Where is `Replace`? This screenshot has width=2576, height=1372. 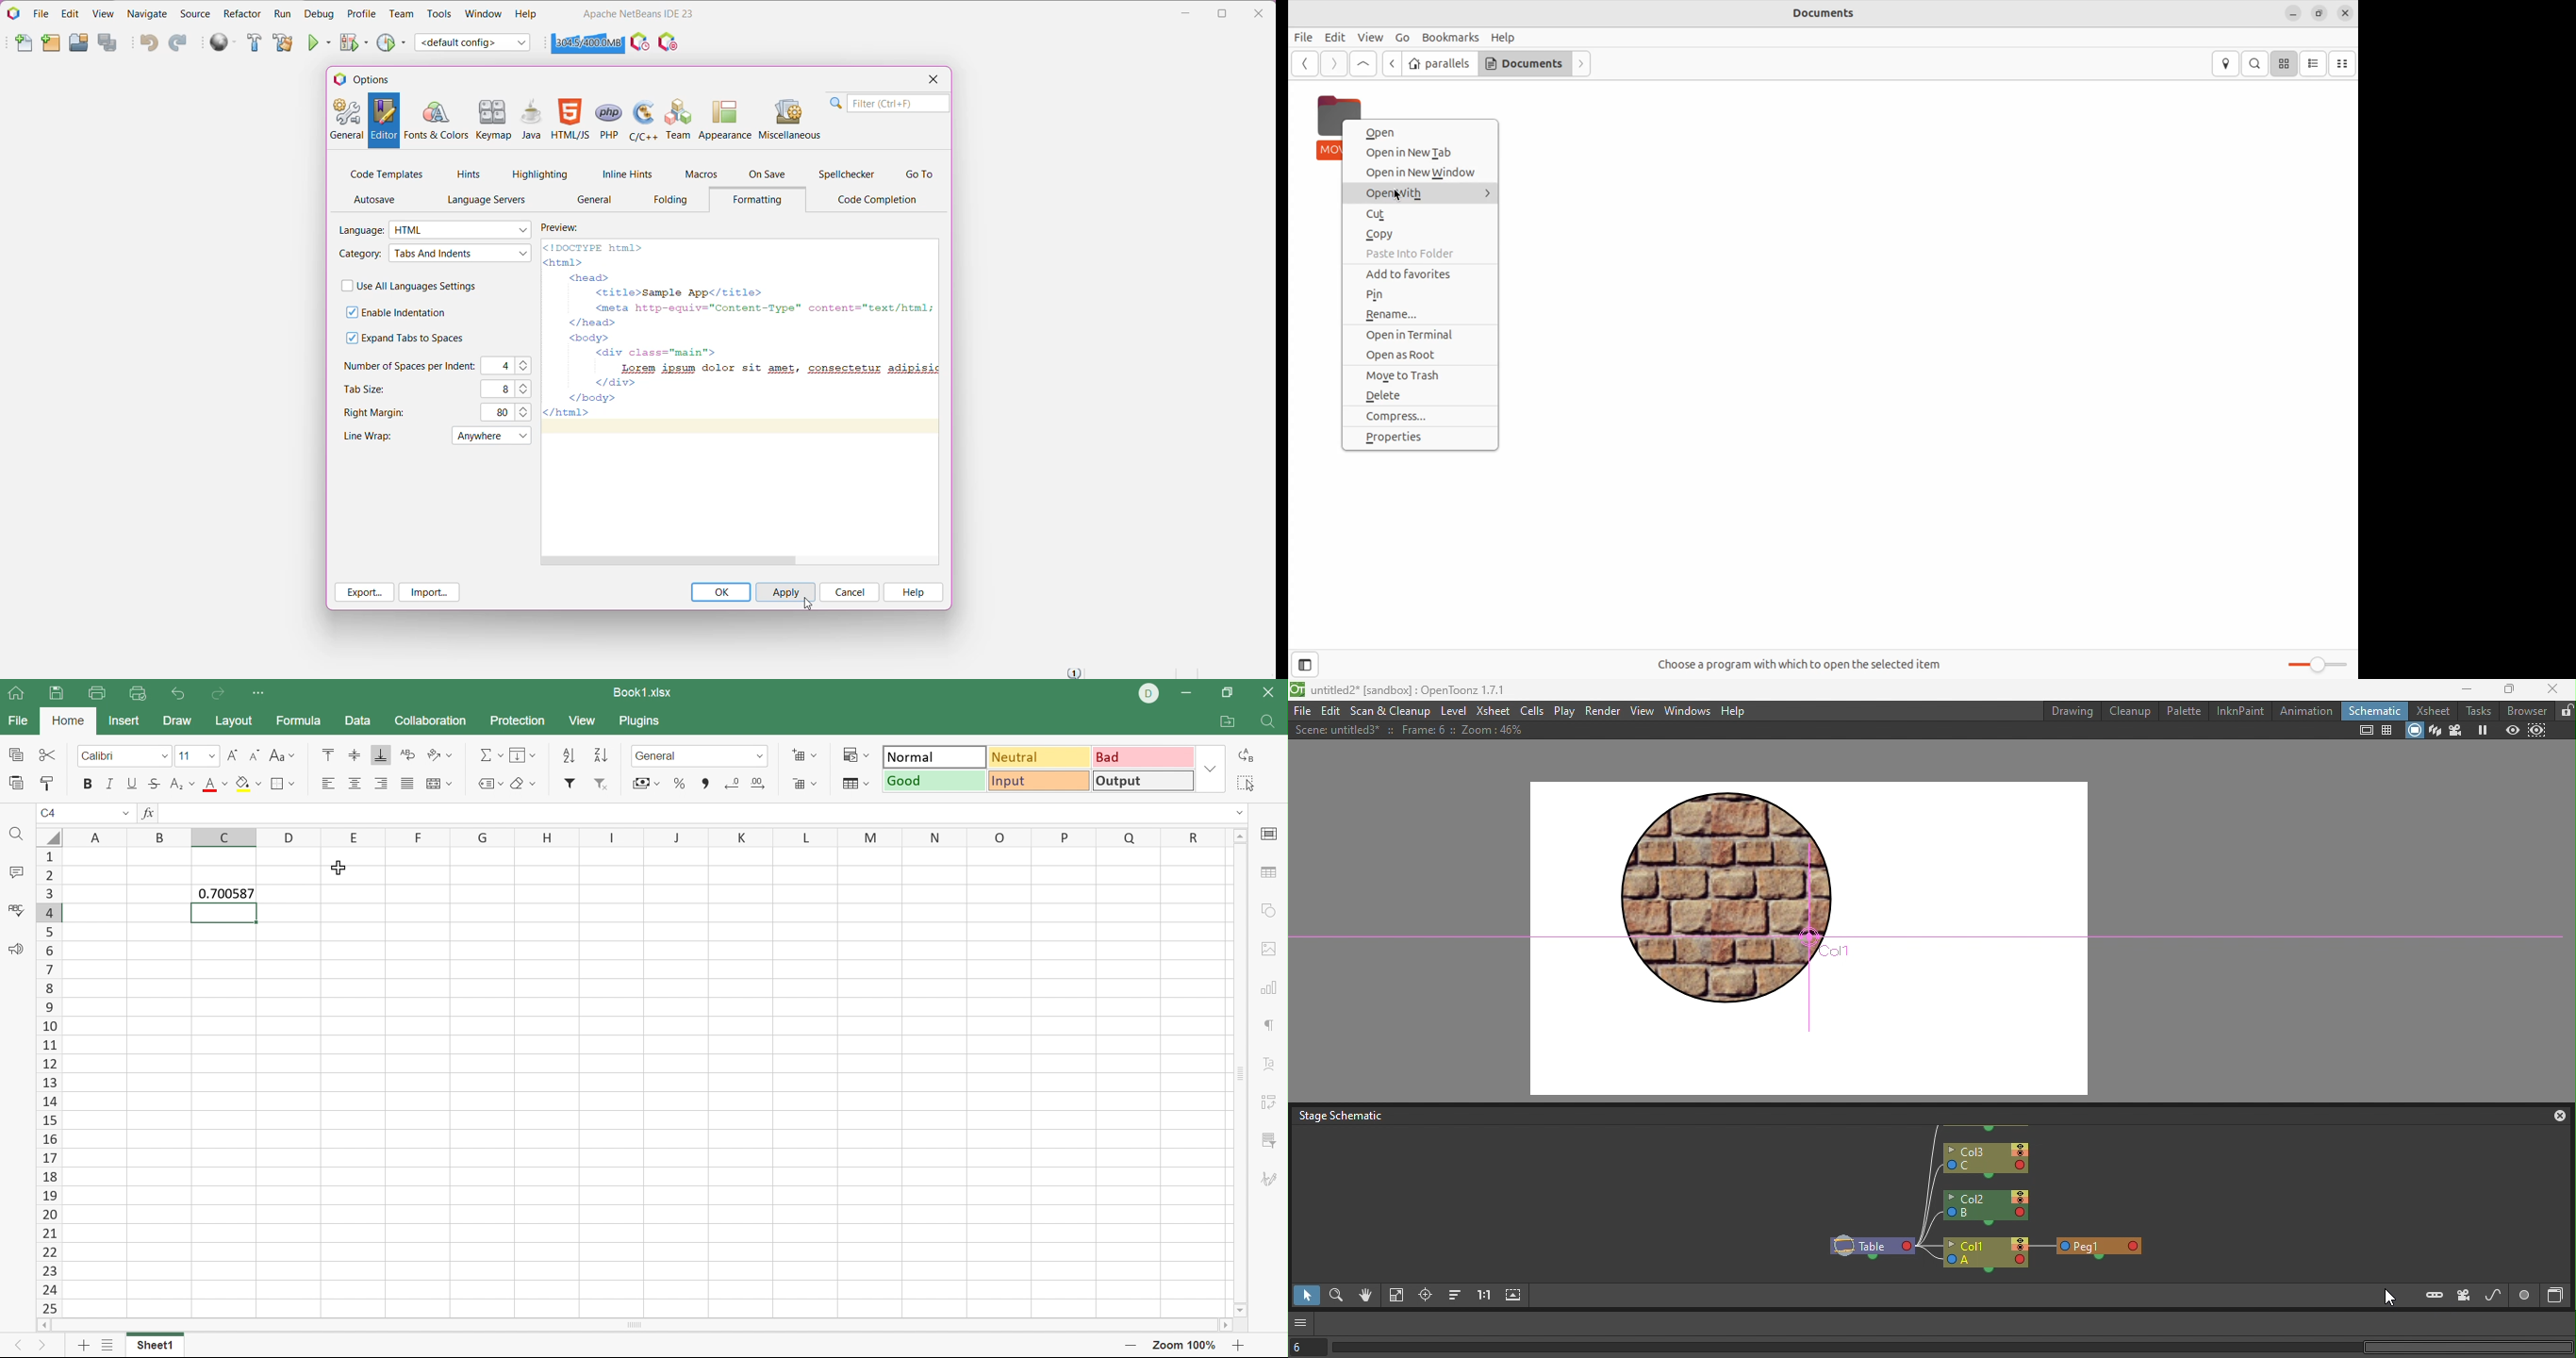 Replace is located at coordinates (1248, 753).